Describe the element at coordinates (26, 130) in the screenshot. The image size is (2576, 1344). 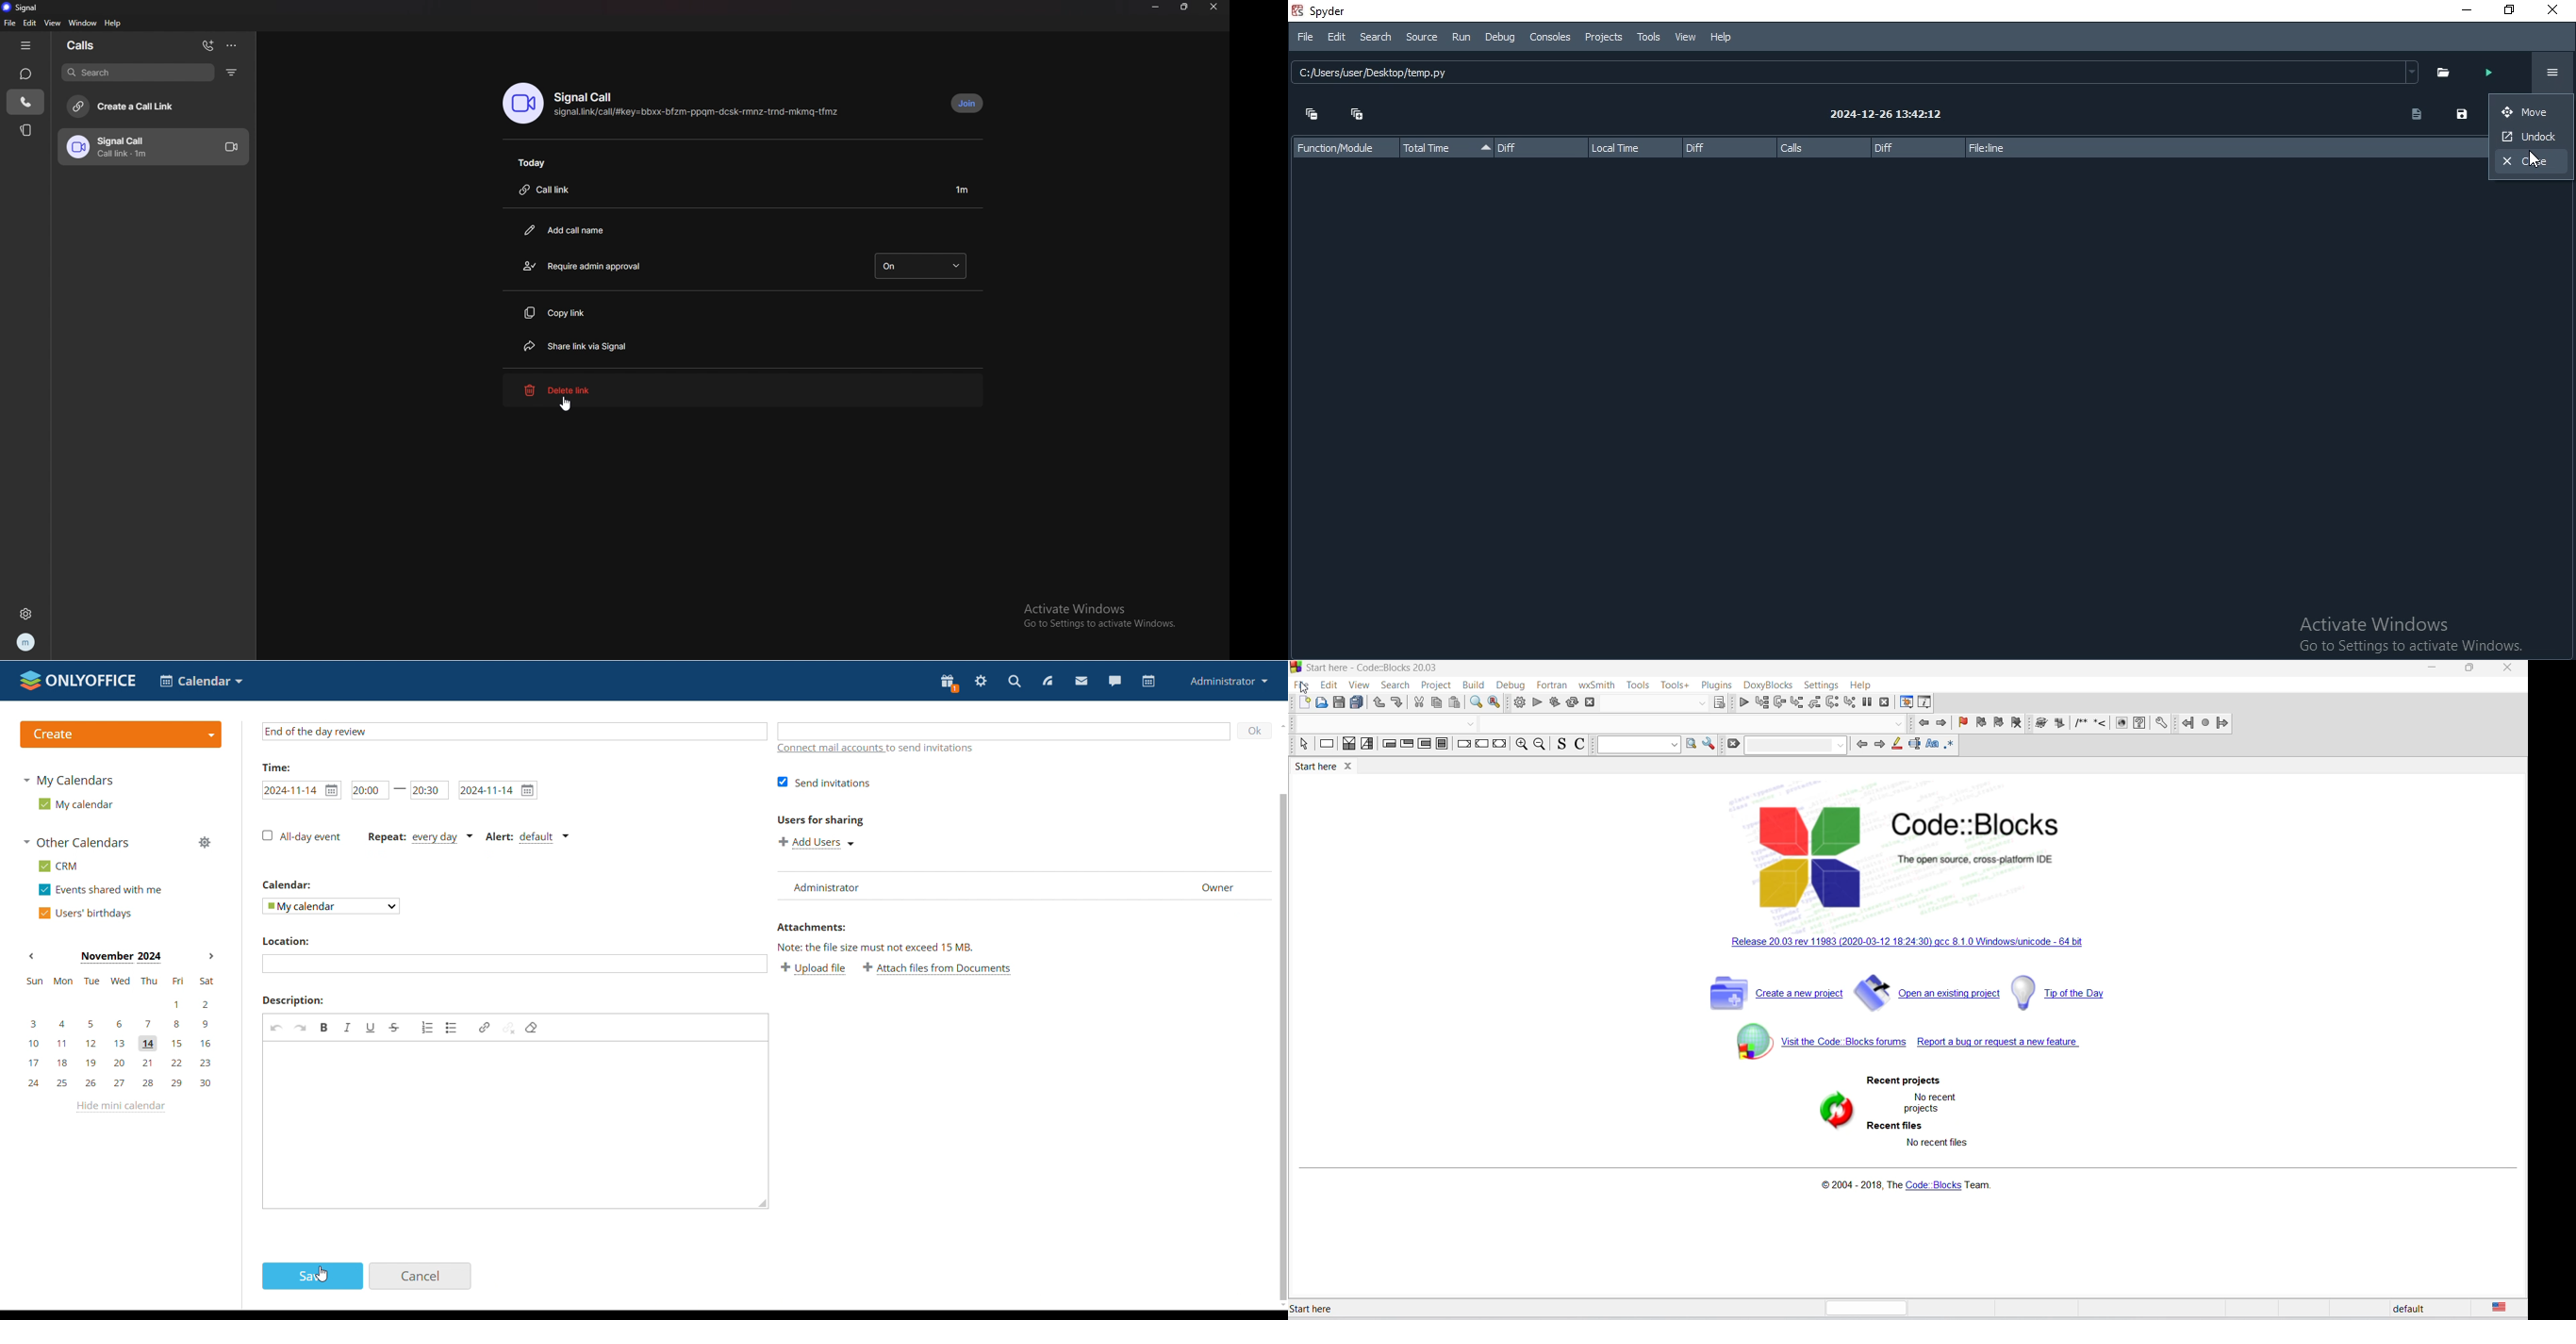
I see `stories` at that location.